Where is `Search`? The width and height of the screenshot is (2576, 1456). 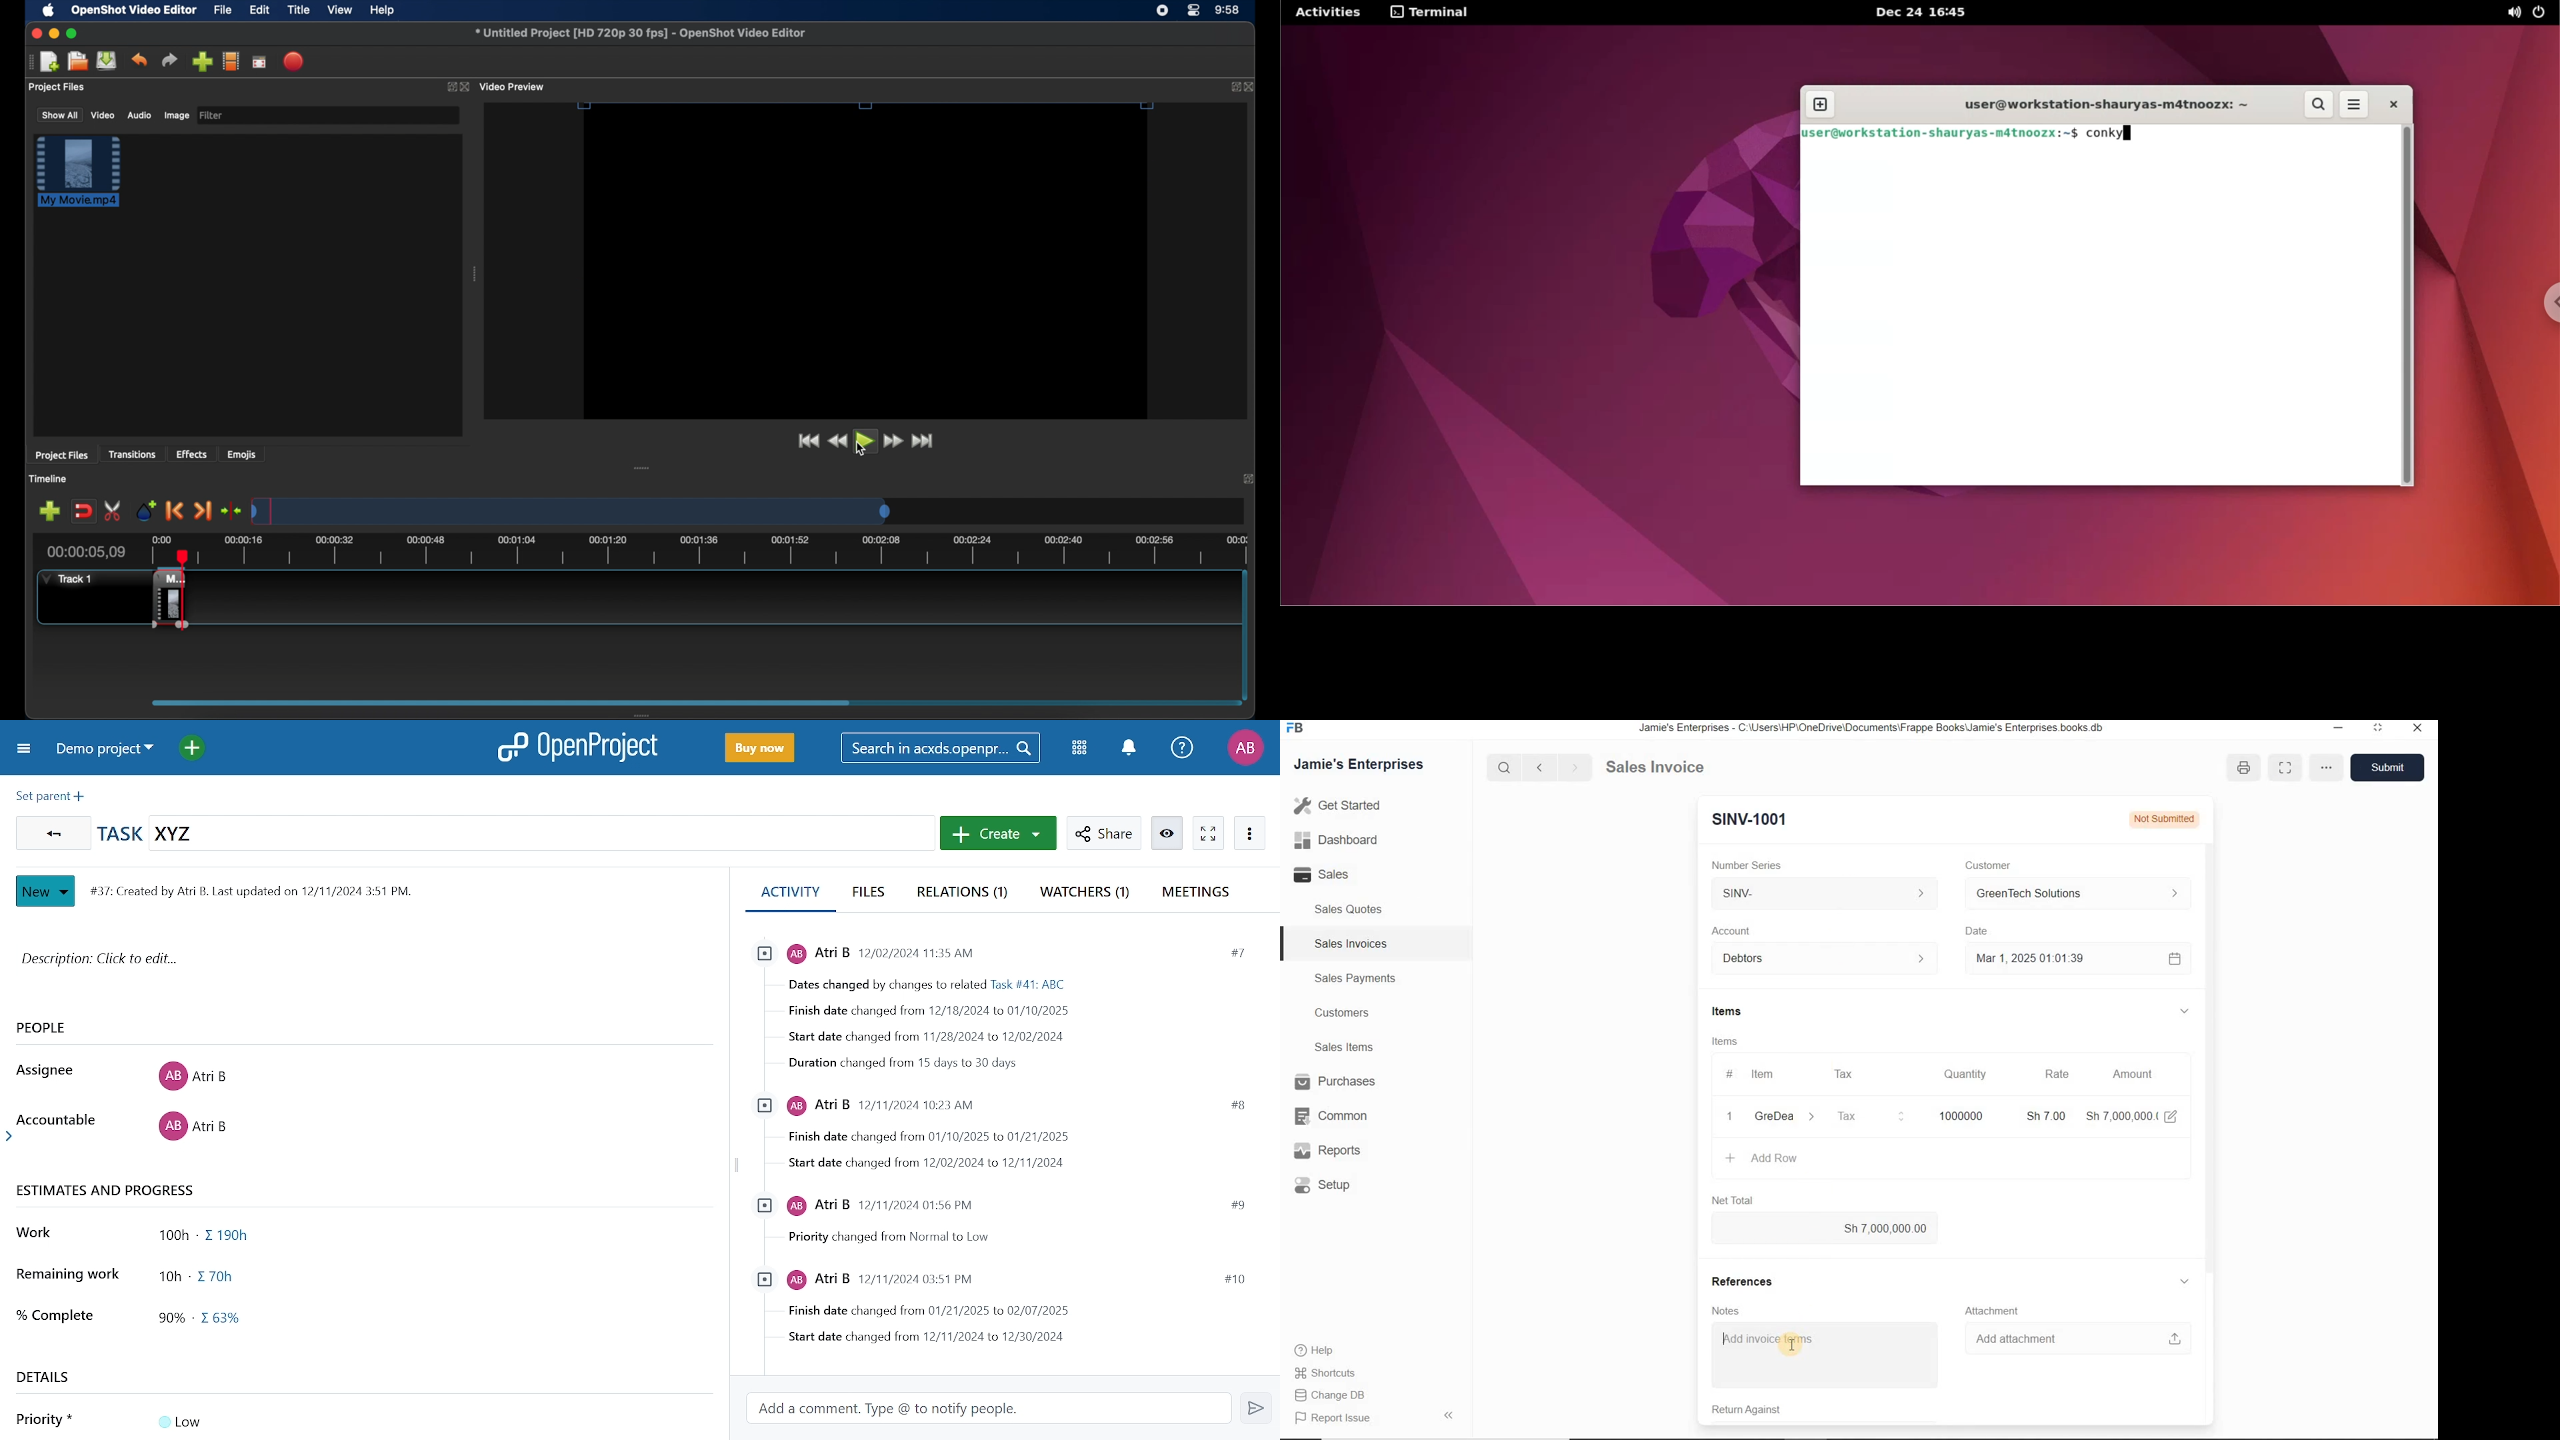
Search is located at coordinates (940, 747).